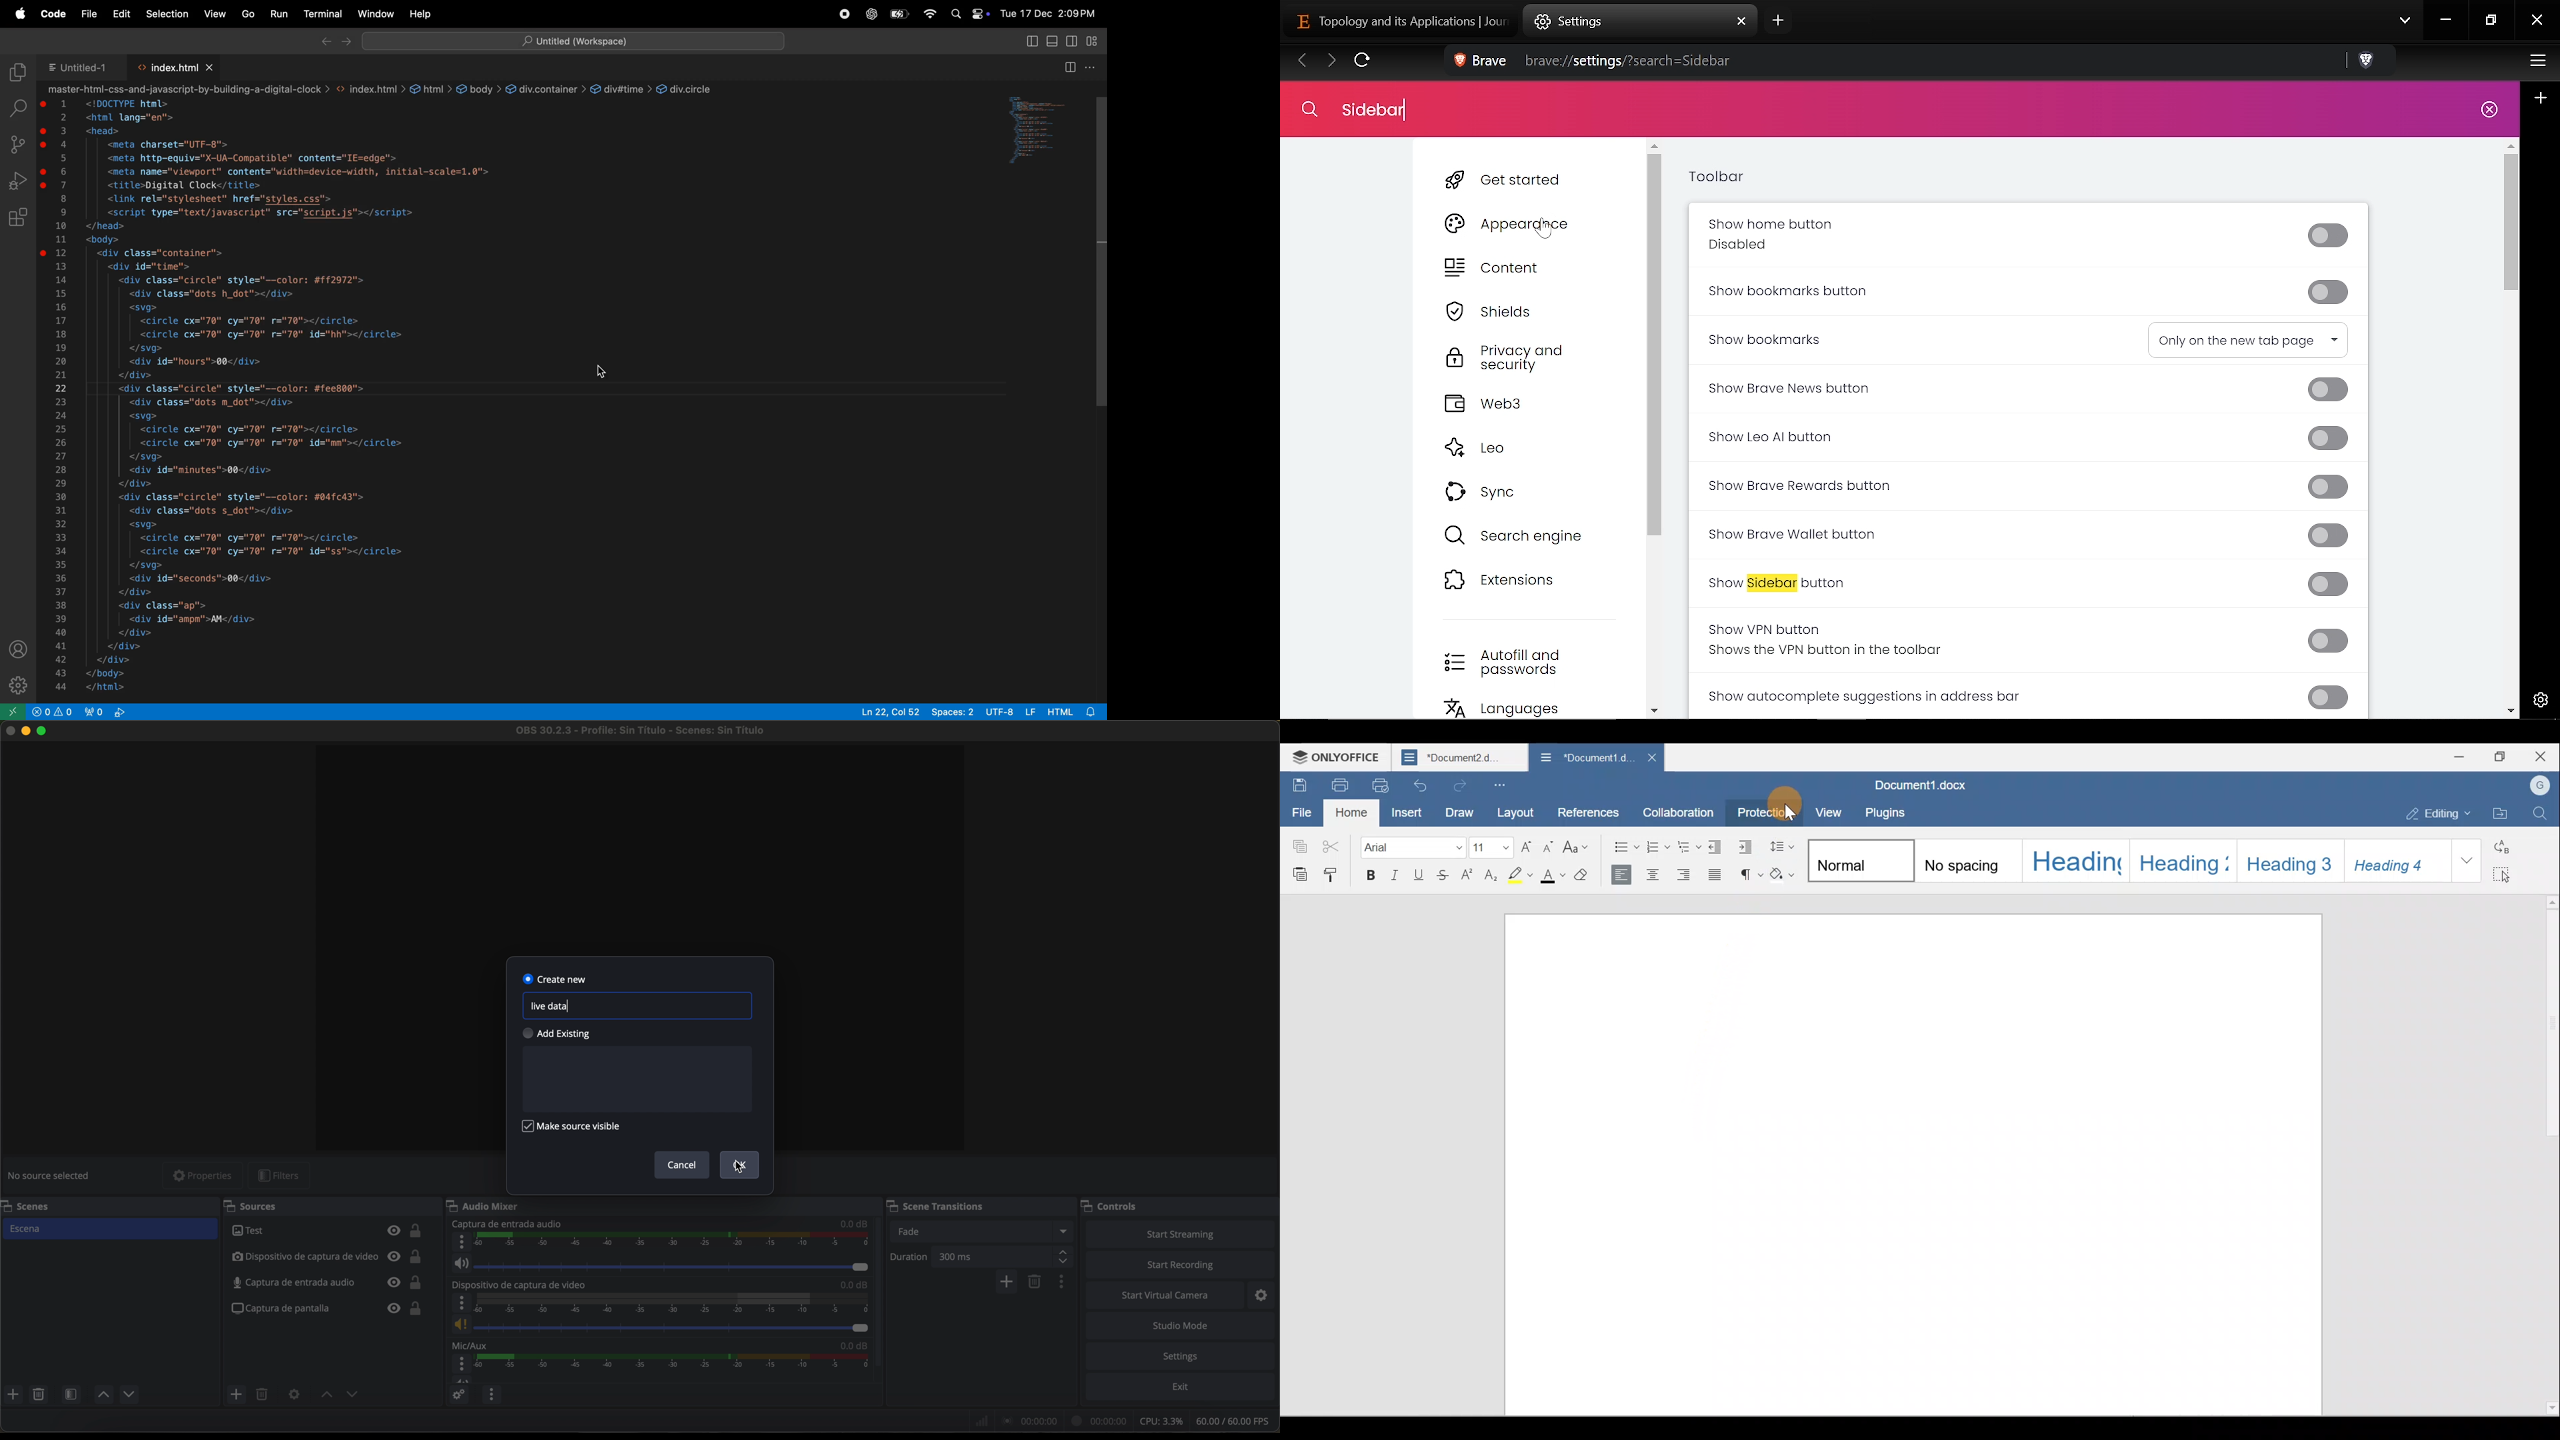  What do you see at coordinates (1423, 875) in the screenshot?
I see `Underline` at bounding box center [1423, 875].